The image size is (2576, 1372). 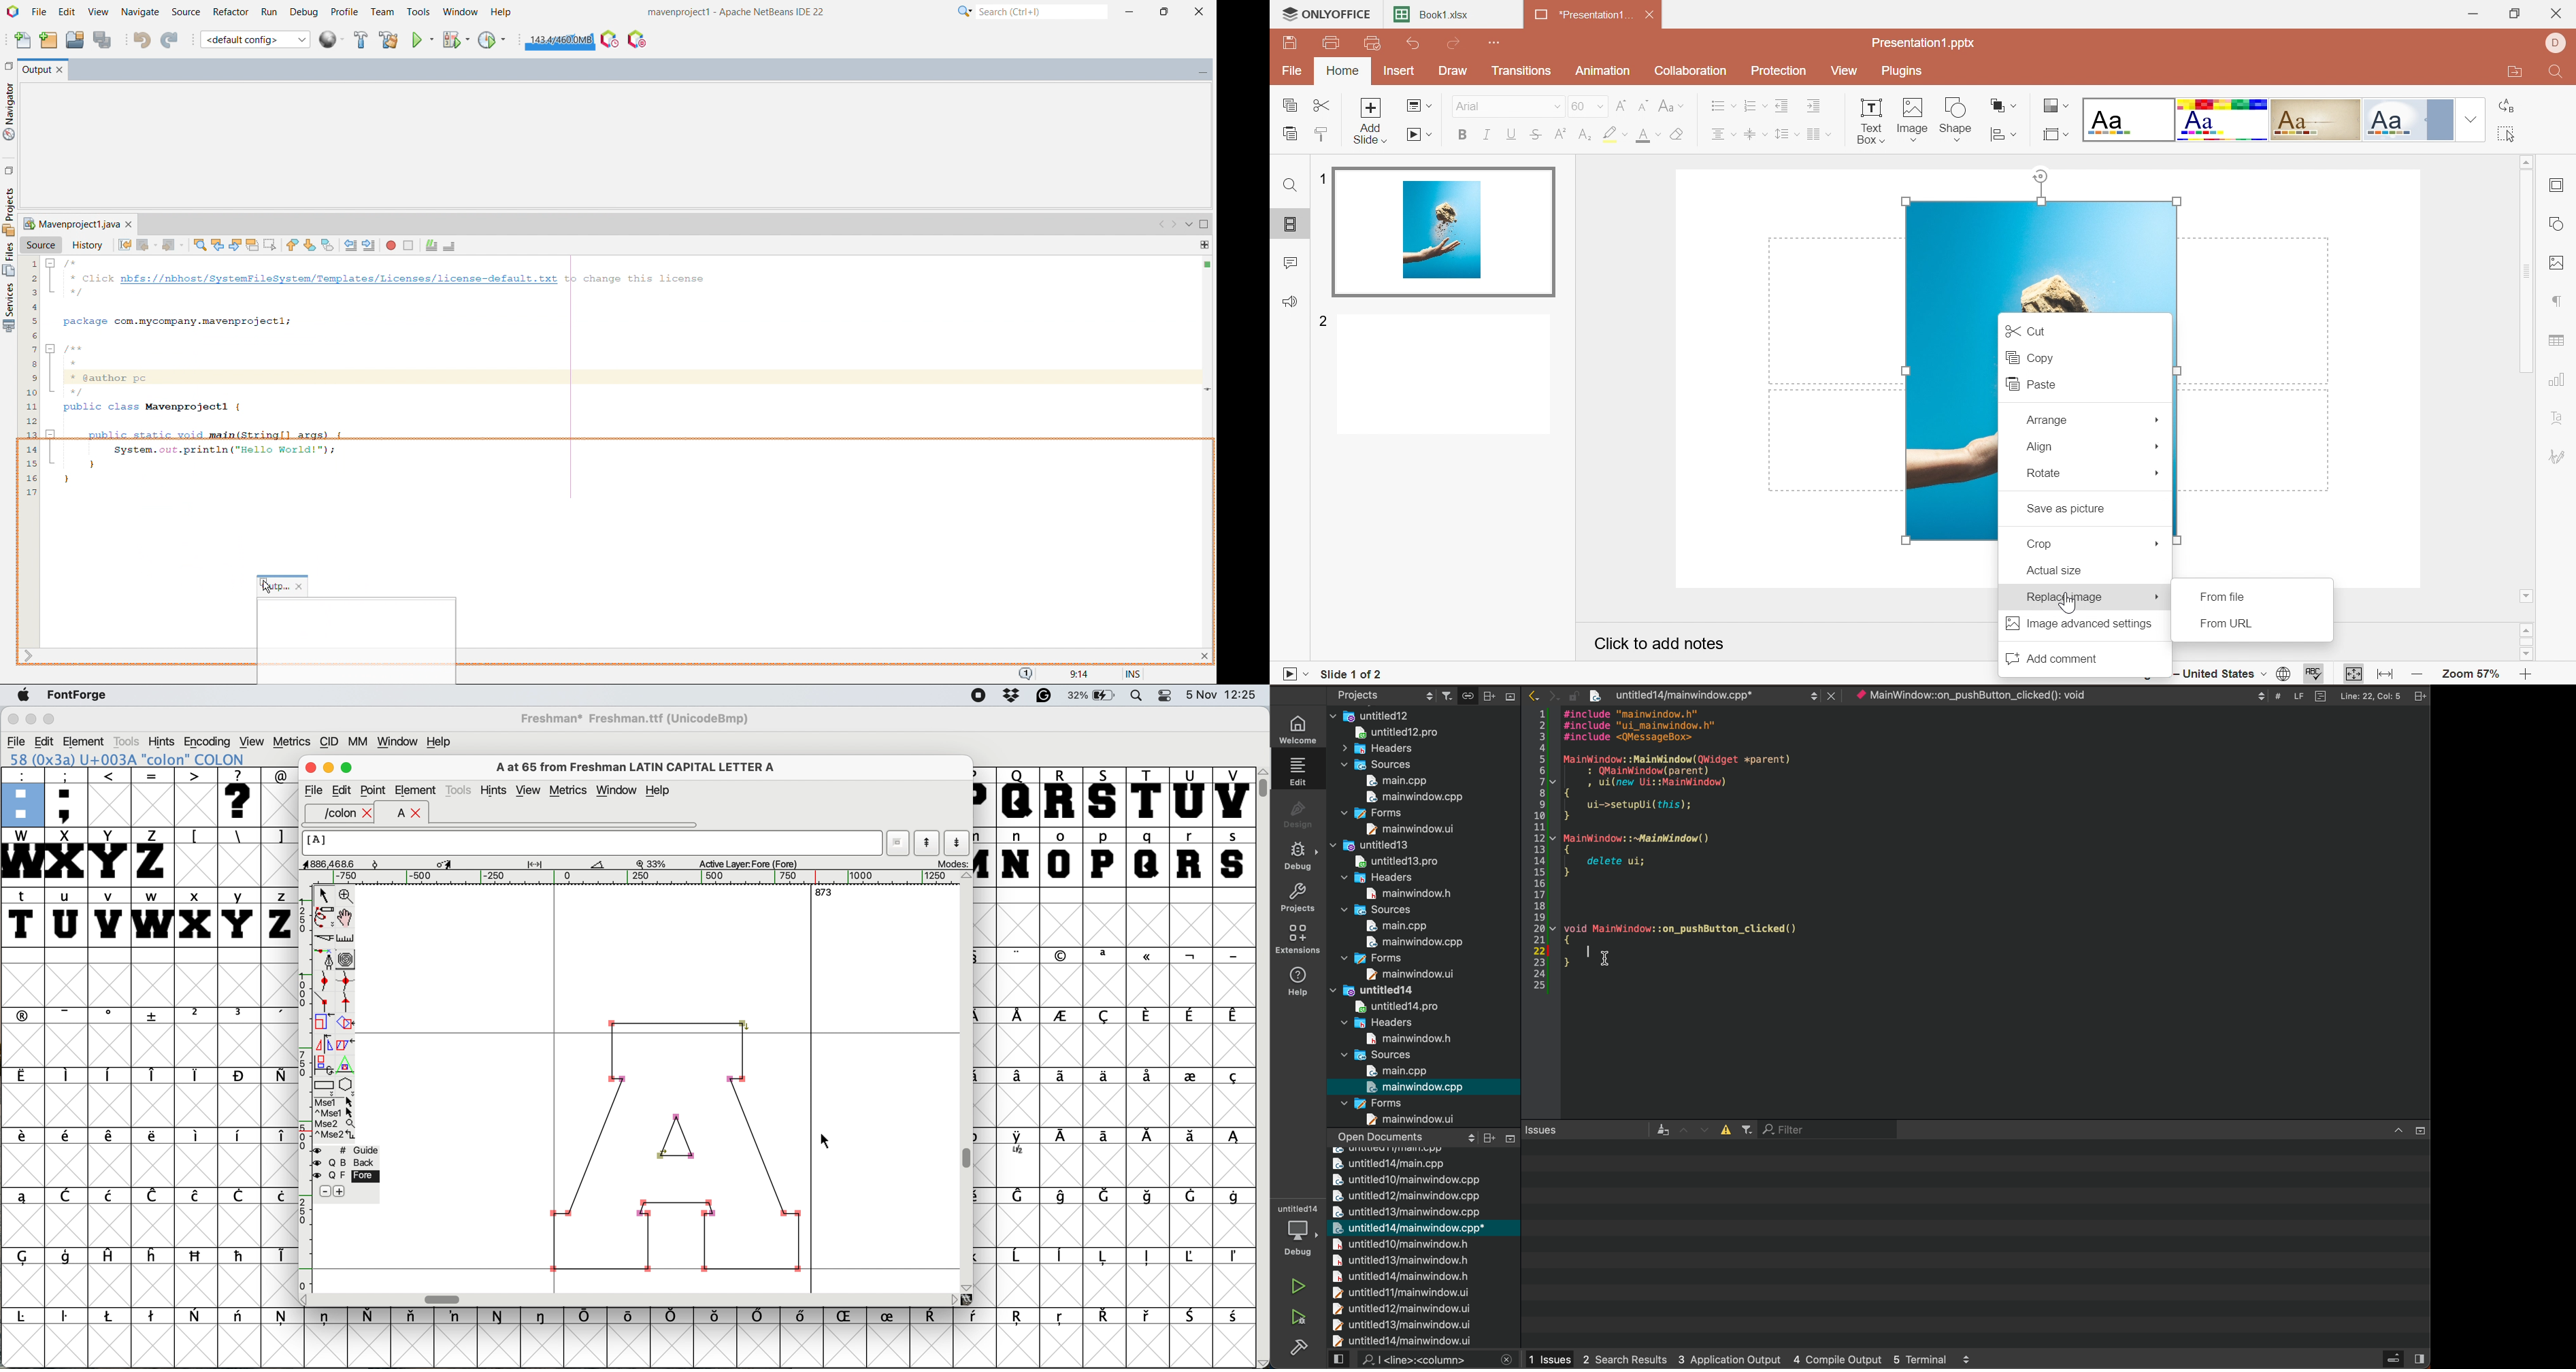 I want to click on 1, so click(x=1323, y=178).